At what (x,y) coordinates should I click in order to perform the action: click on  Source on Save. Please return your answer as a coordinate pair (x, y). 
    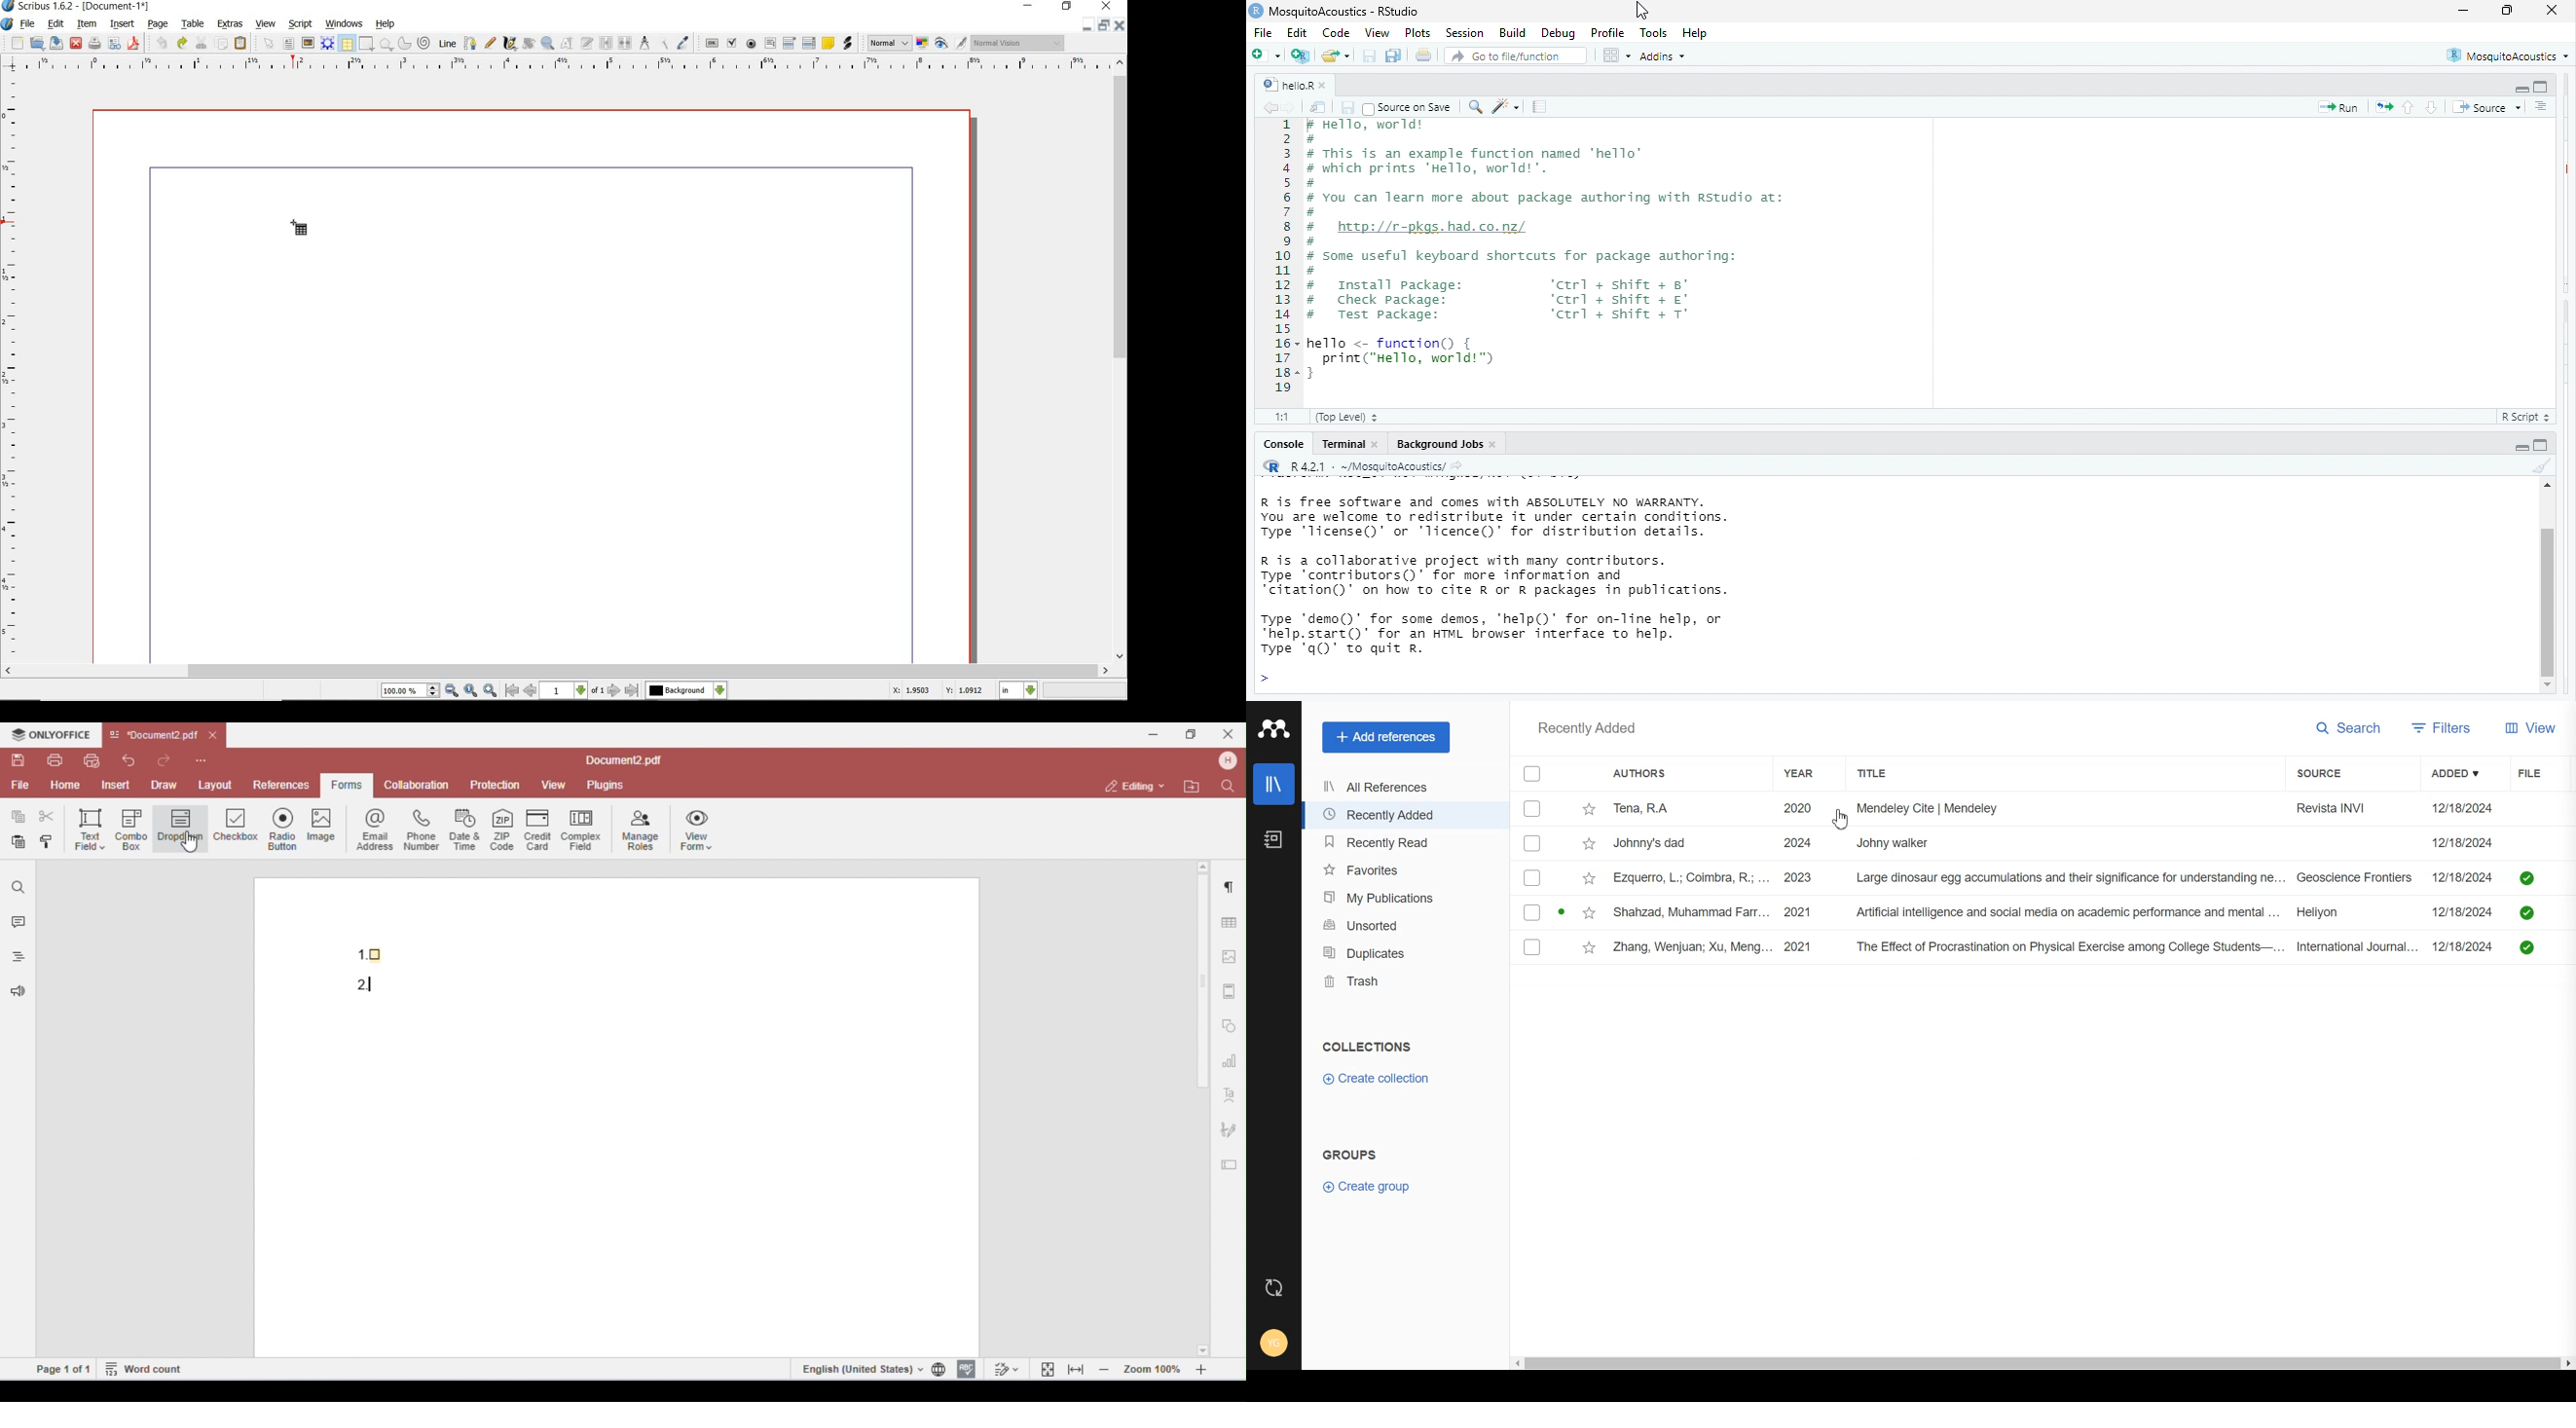
    Looking at the image, I should click on (1408, 108).